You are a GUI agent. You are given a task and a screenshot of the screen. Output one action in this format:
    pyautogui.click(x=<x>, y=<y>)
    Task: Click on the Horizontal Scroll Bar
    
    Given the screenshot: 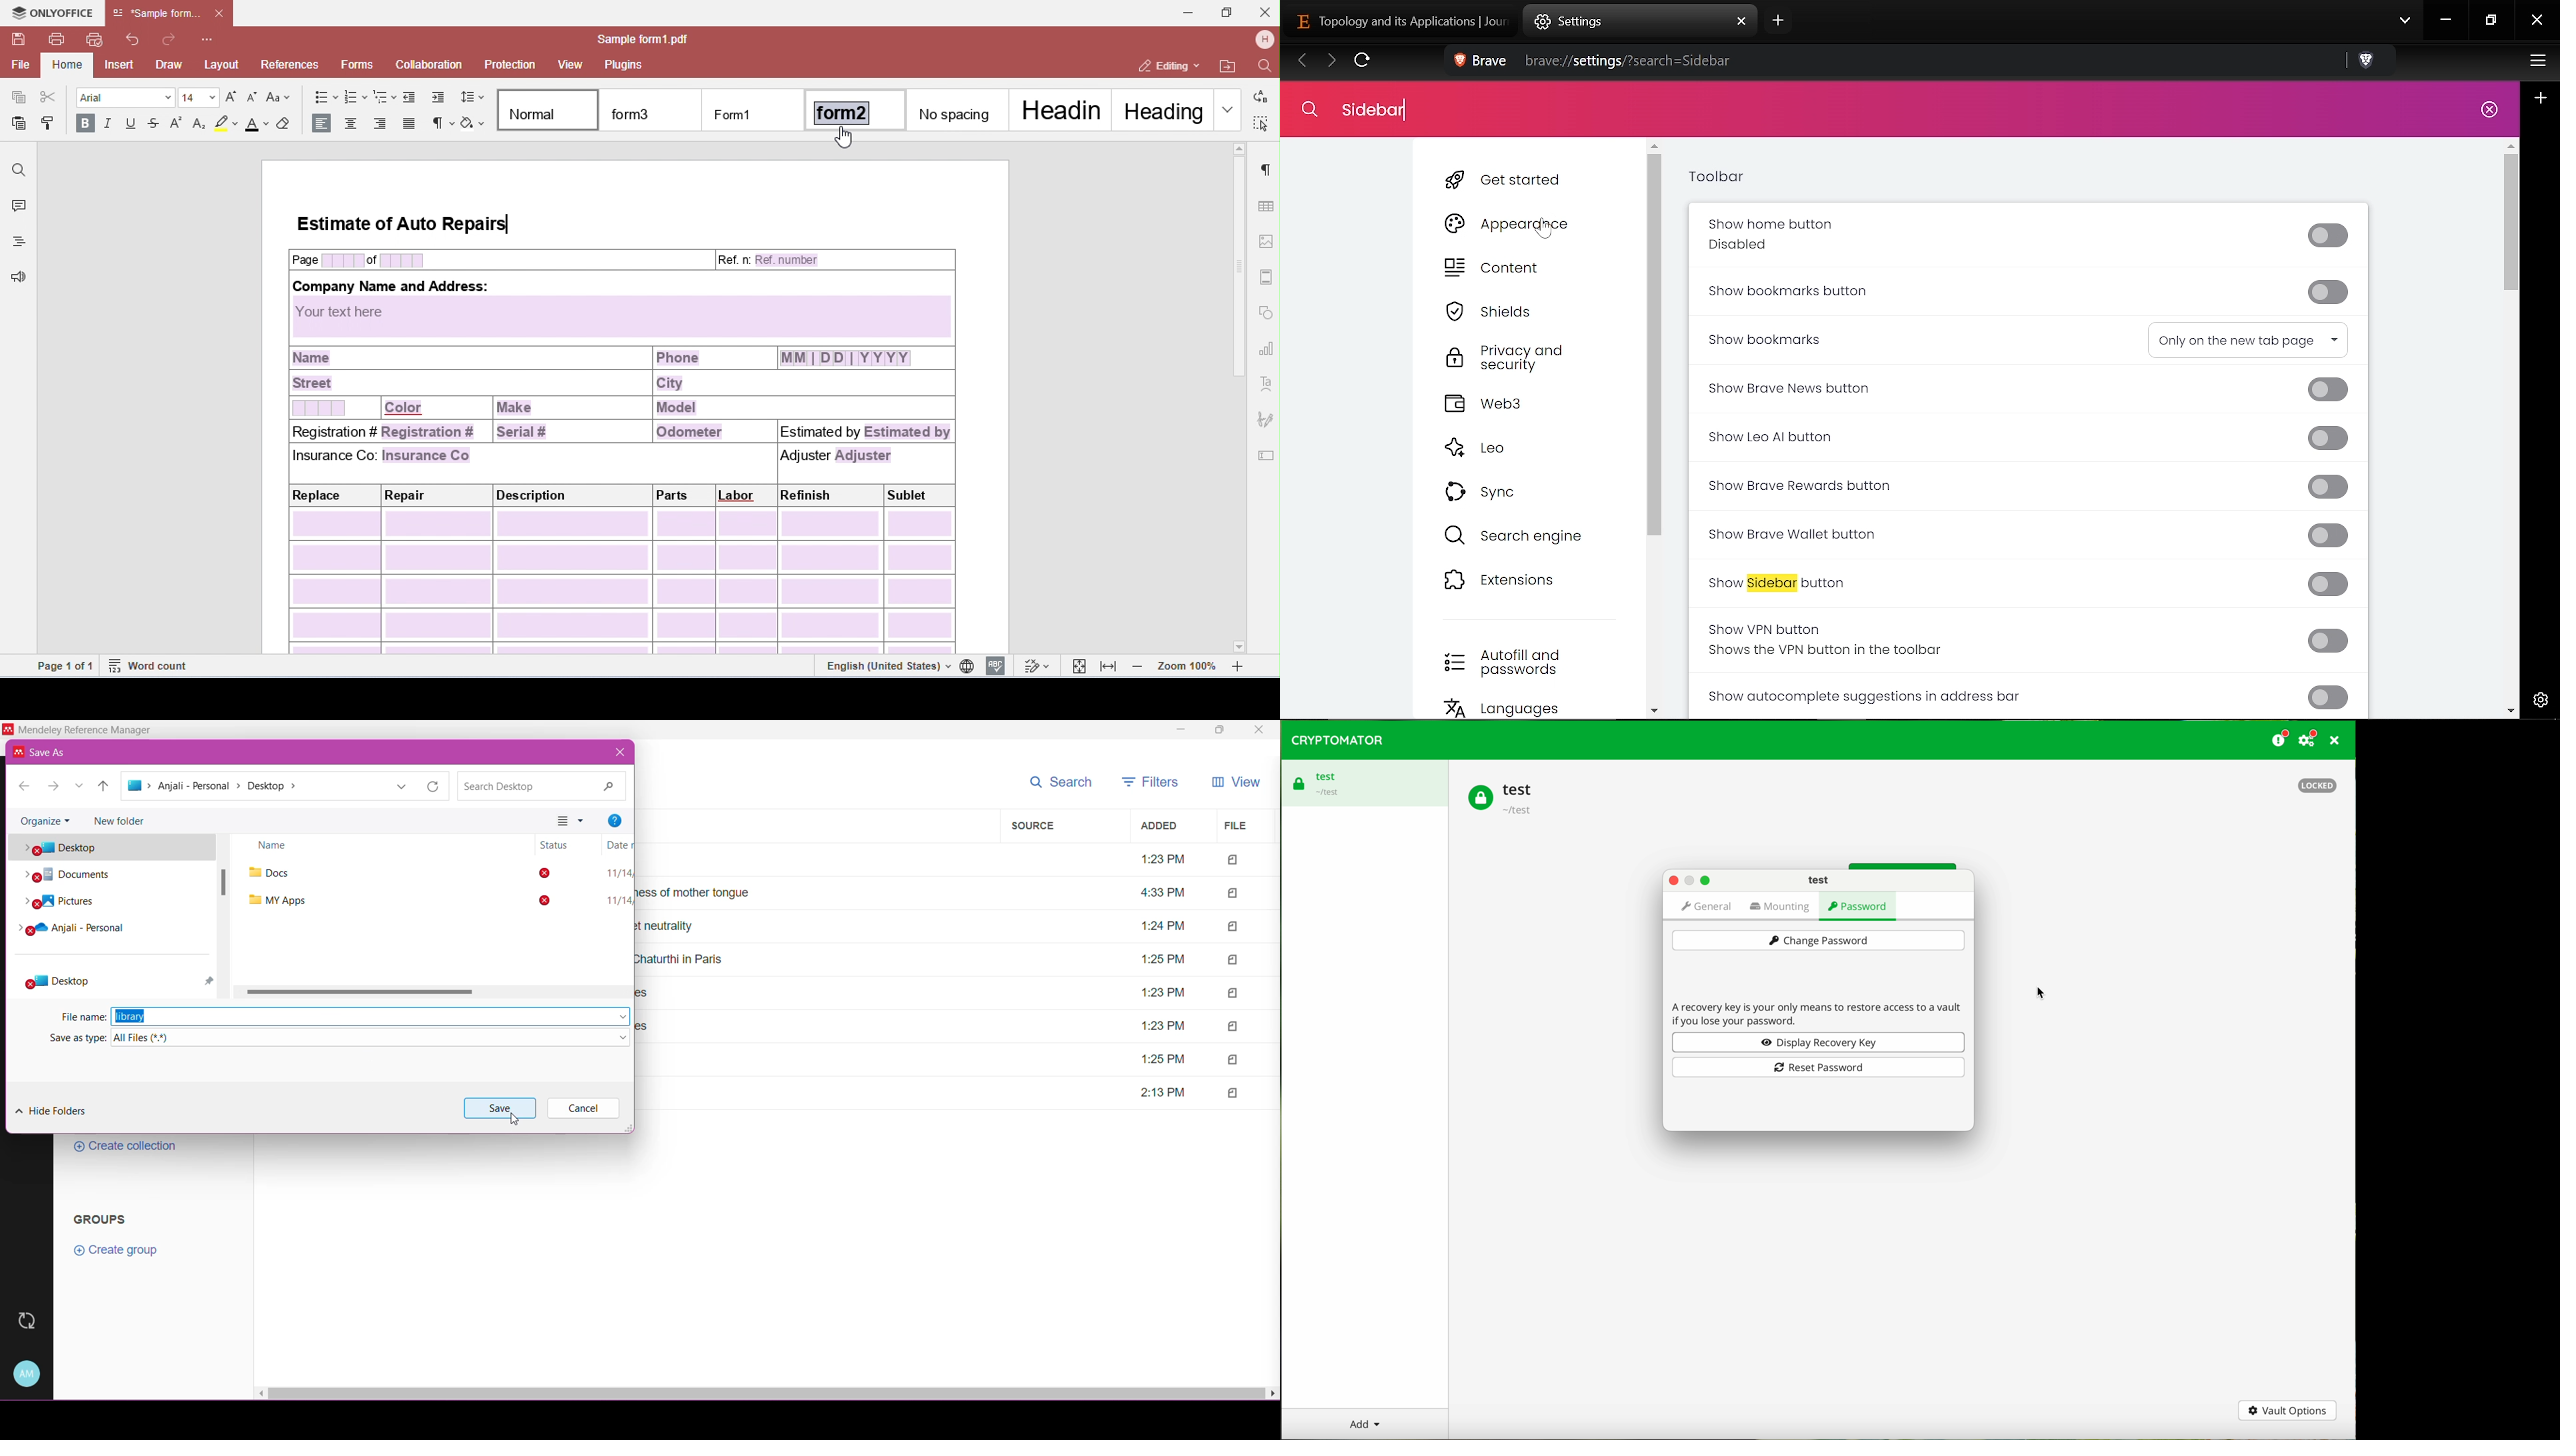 What is the action you would take?
    pyautogui.click(x=767, y=1394)
    